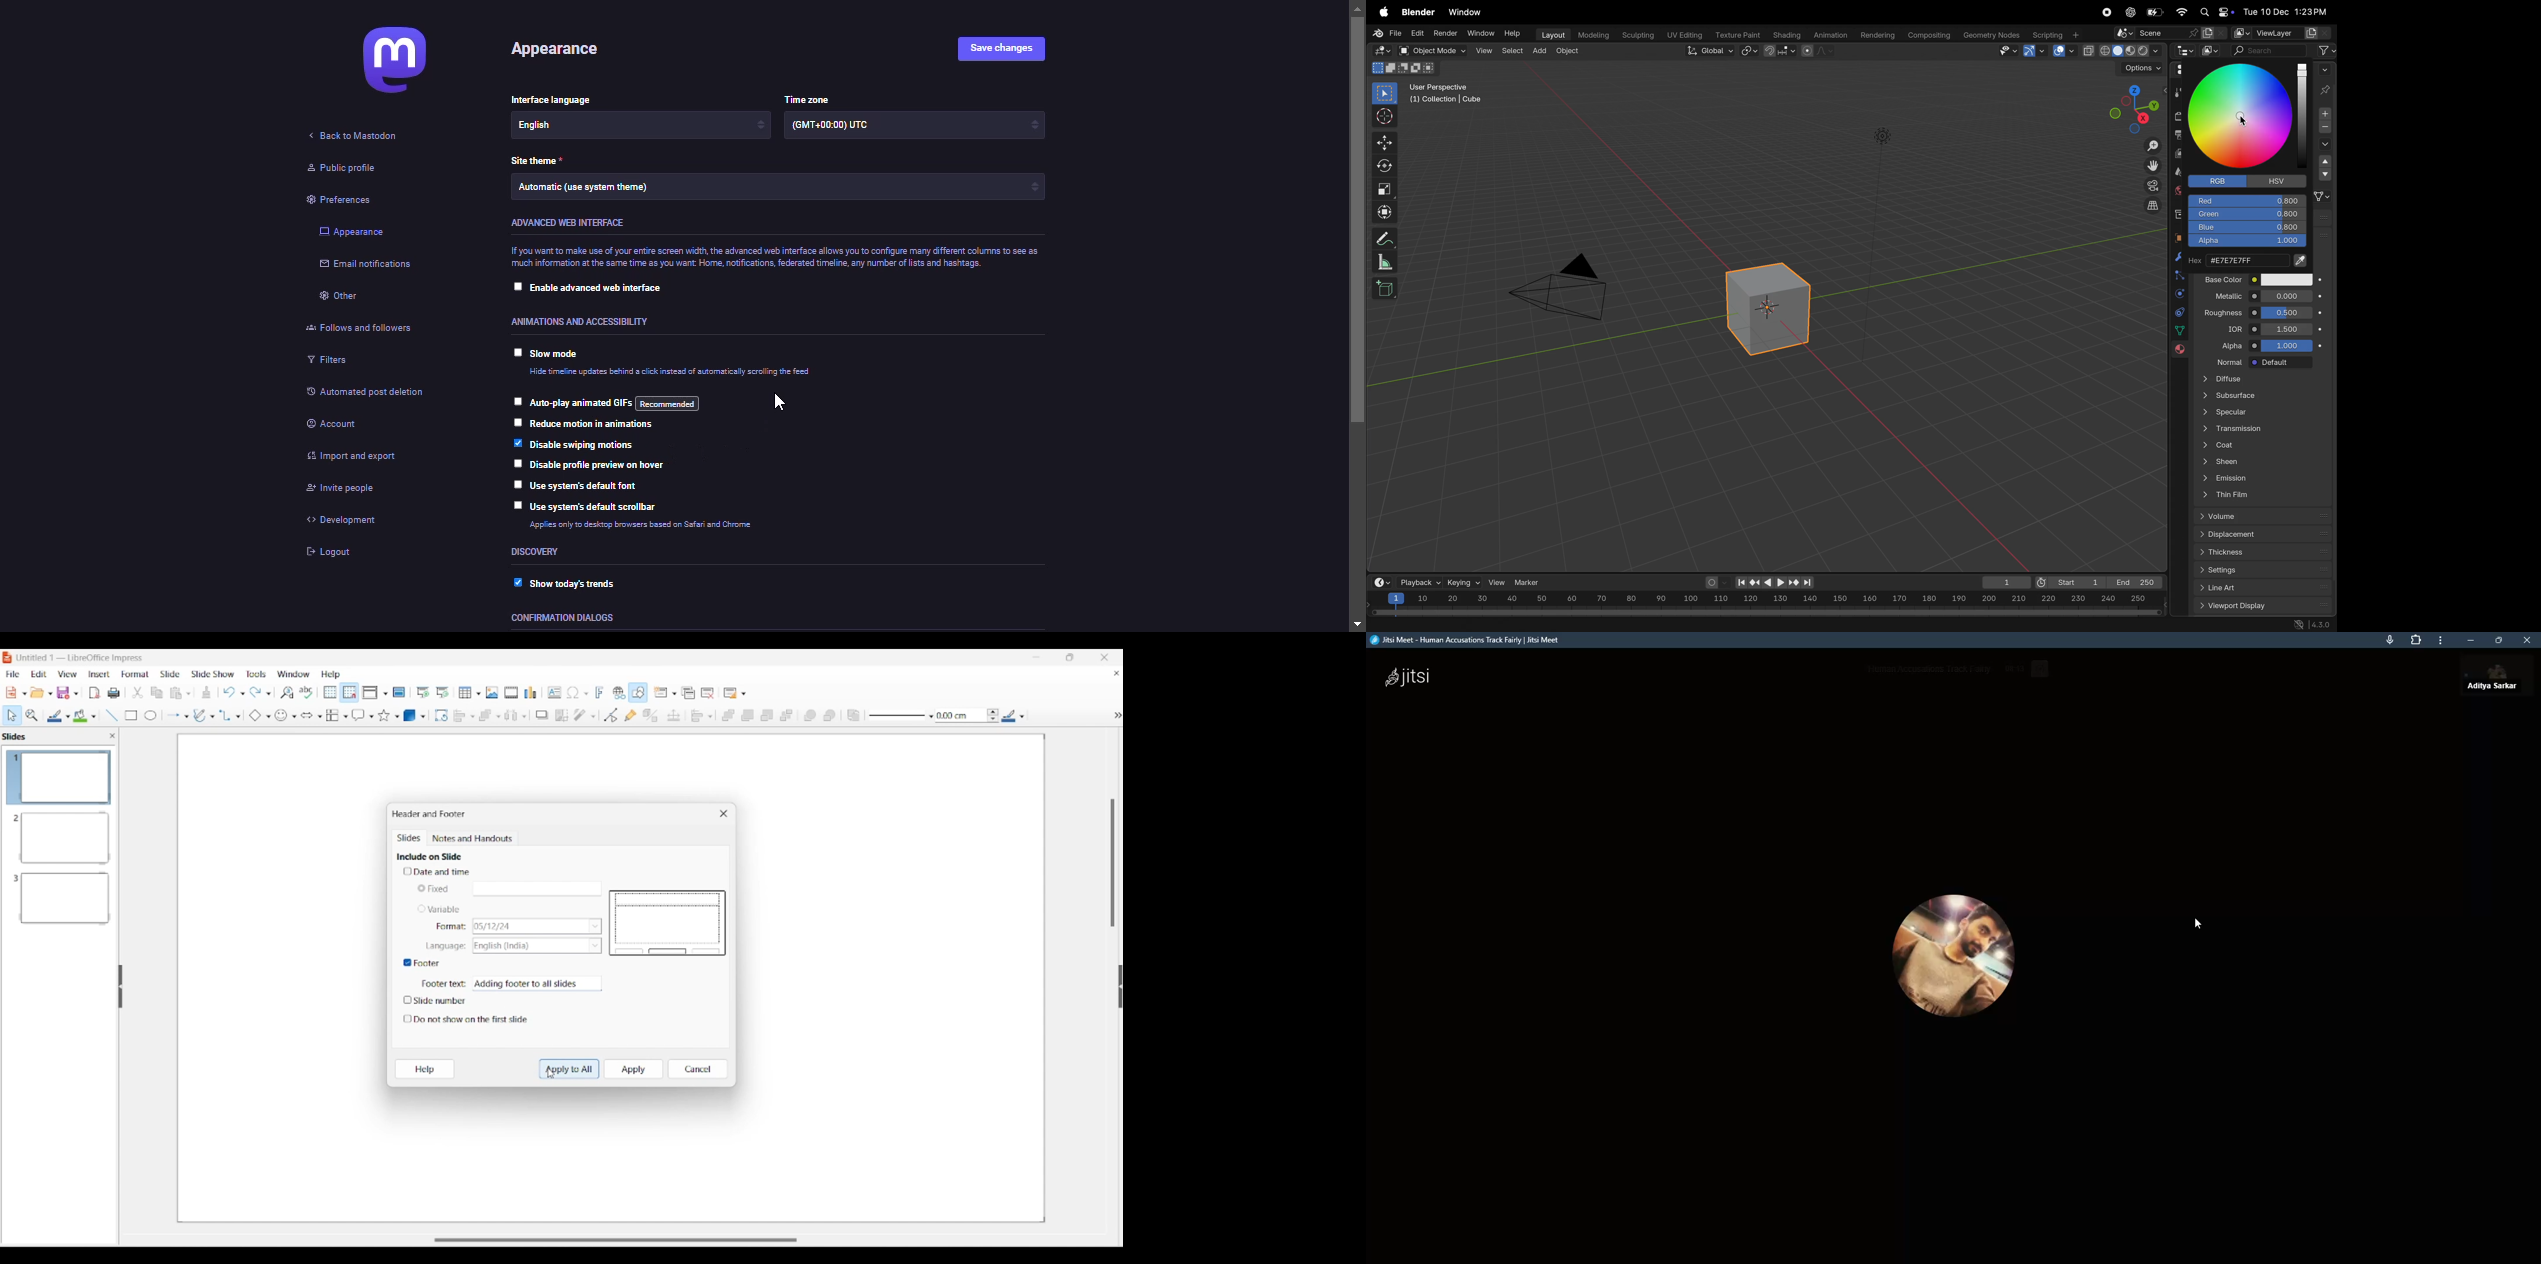 The width and height of the screenshot is (2548, 1288). Describe the element at coordinates (2155, 205) in the screenshot. I see `orthographic view` at that location.